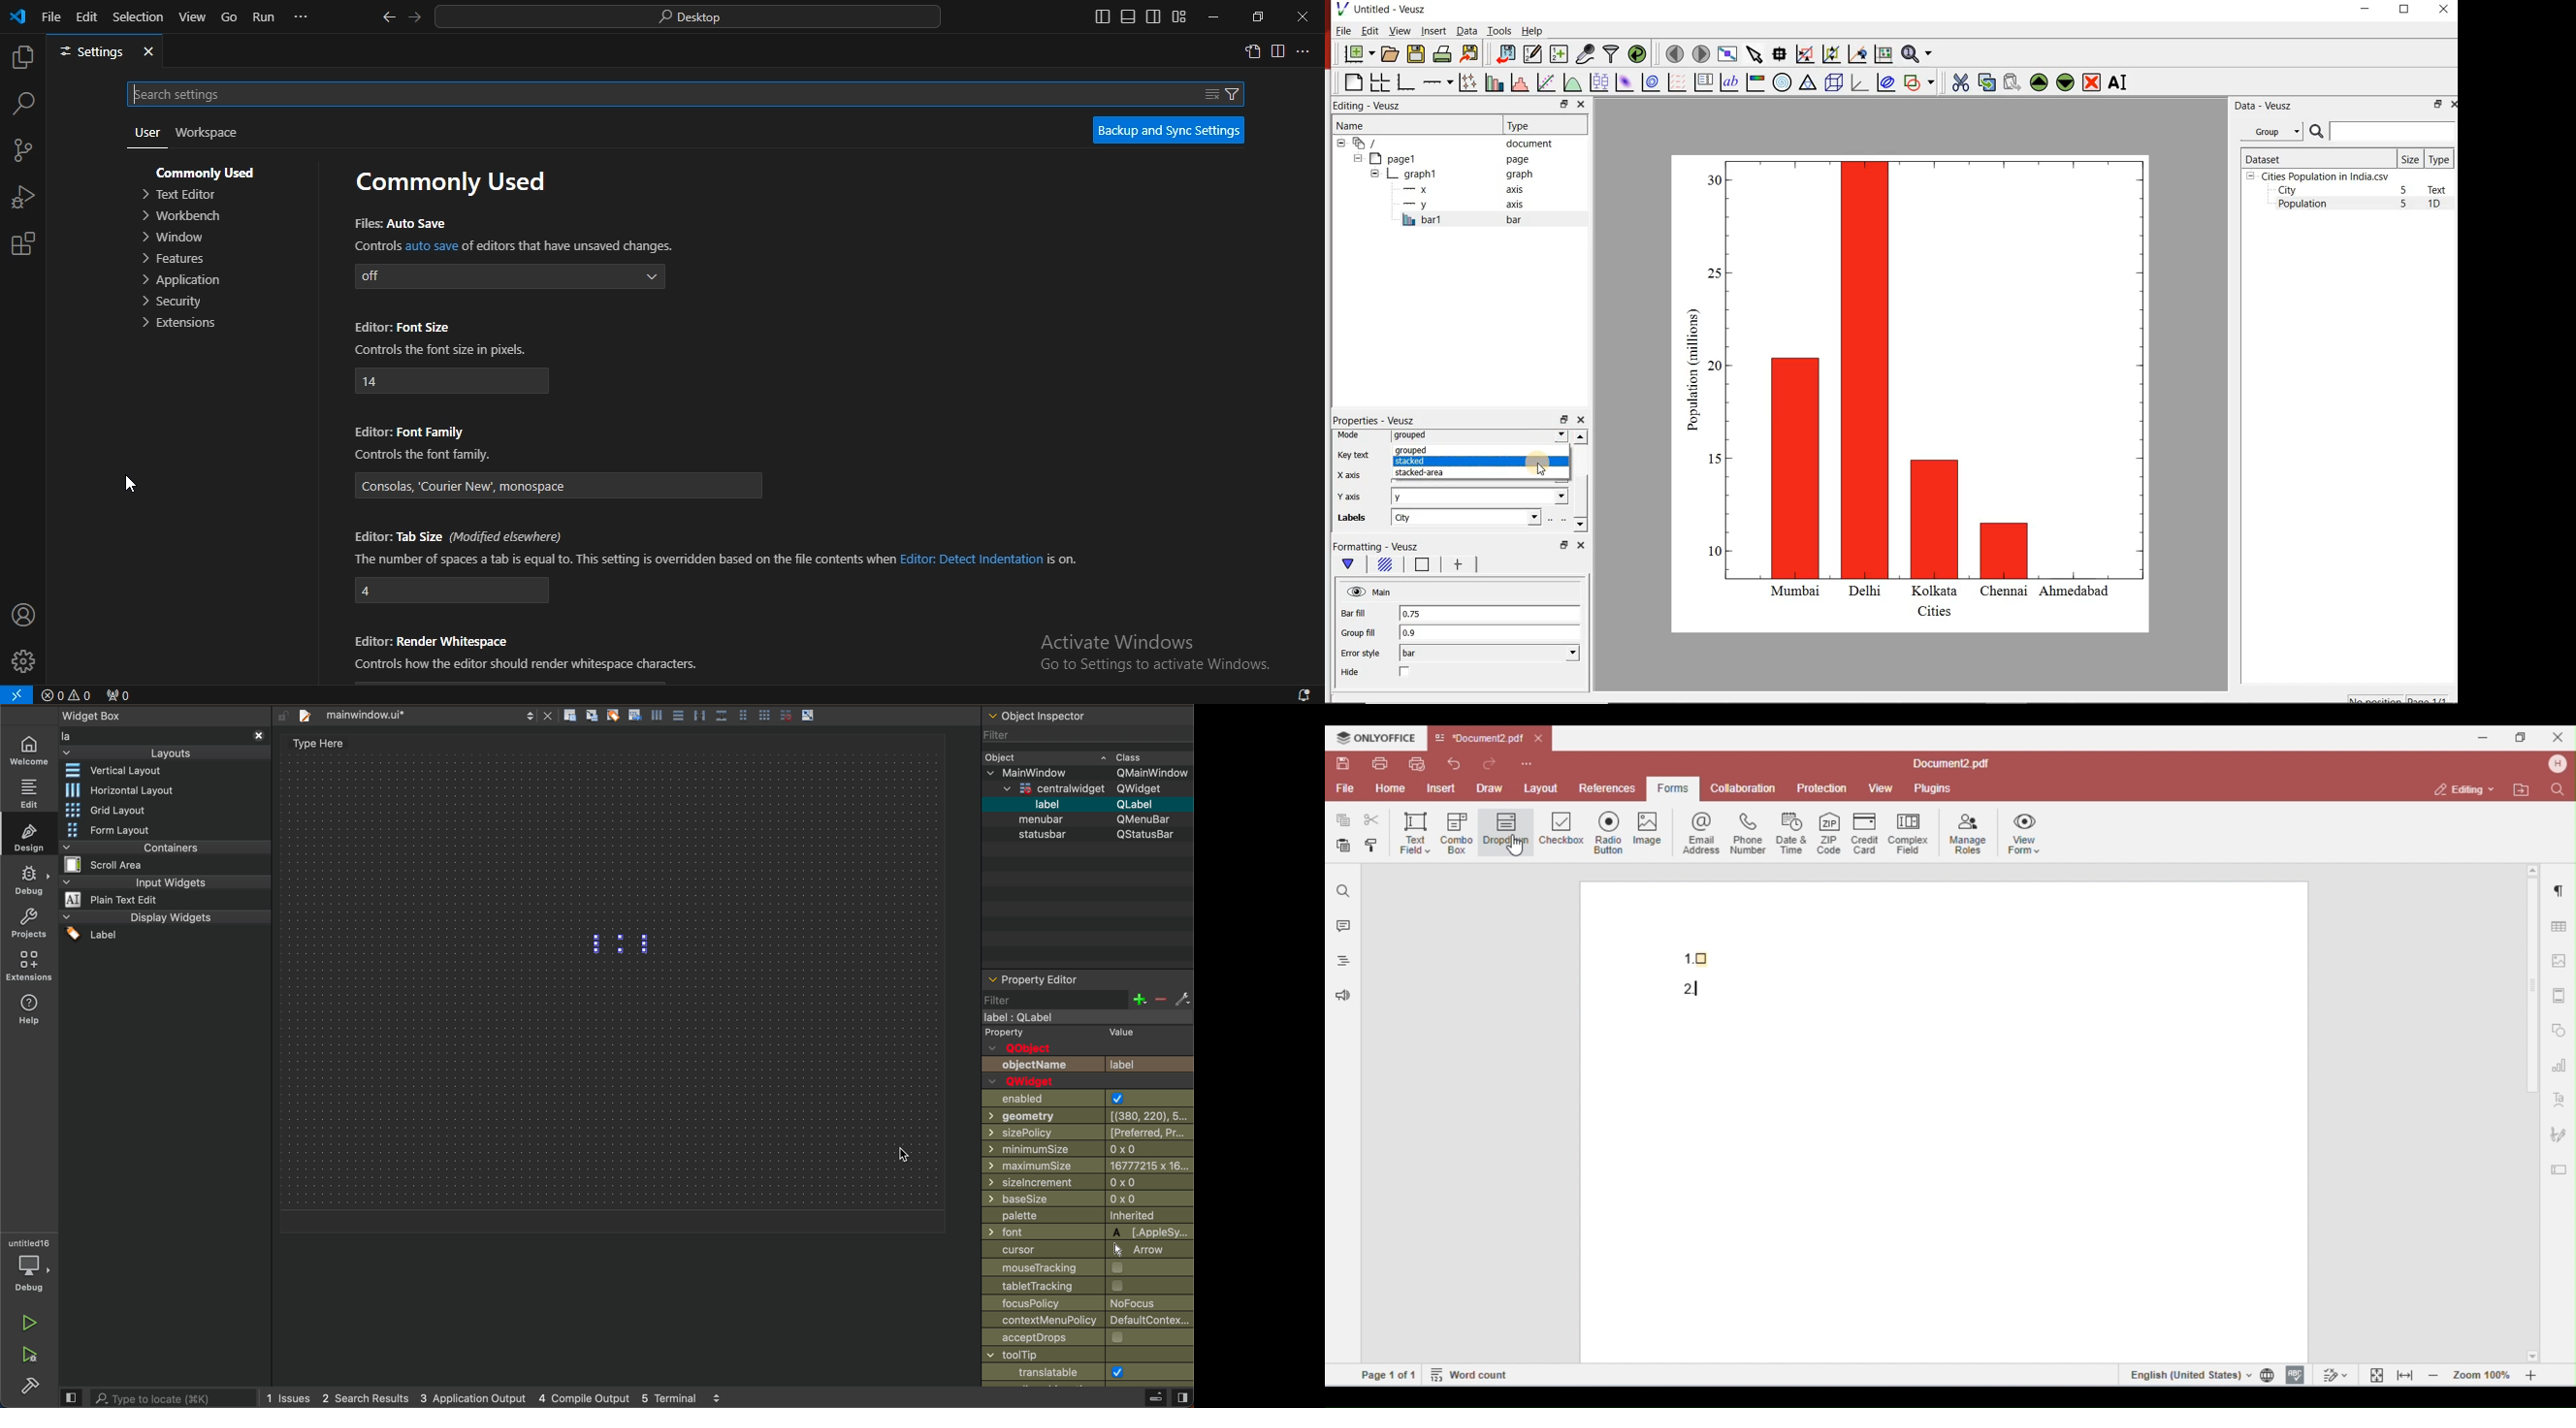 The width and height of the screenshot is (2576, 1428). Describe the element at coordinates (1357, 55) in the screenshot. I see `new document` at that location.